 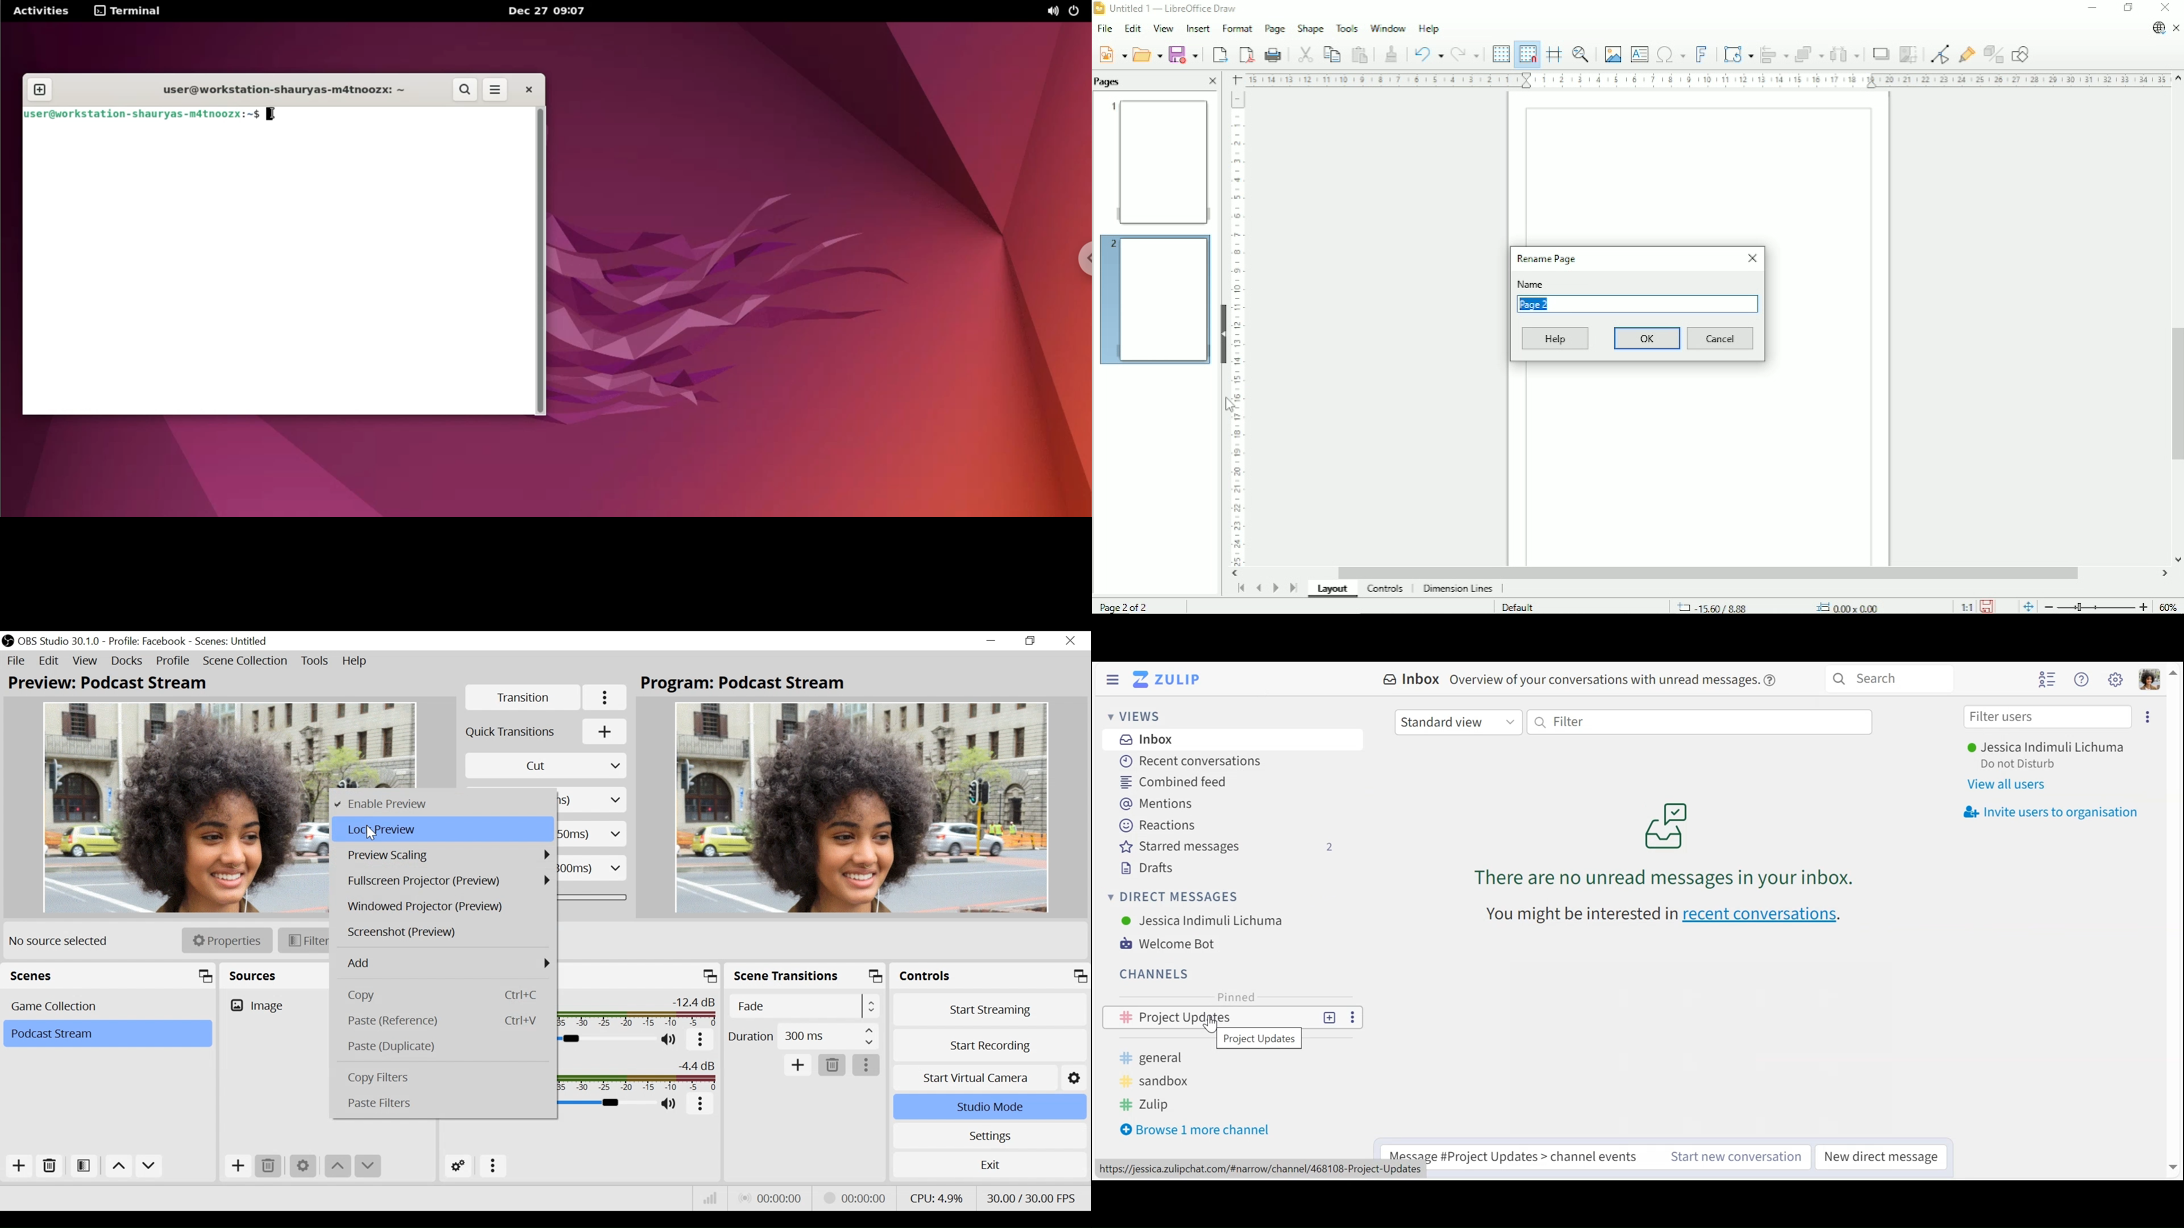 I want to click on Rename page, so click(x=1547, y=258).